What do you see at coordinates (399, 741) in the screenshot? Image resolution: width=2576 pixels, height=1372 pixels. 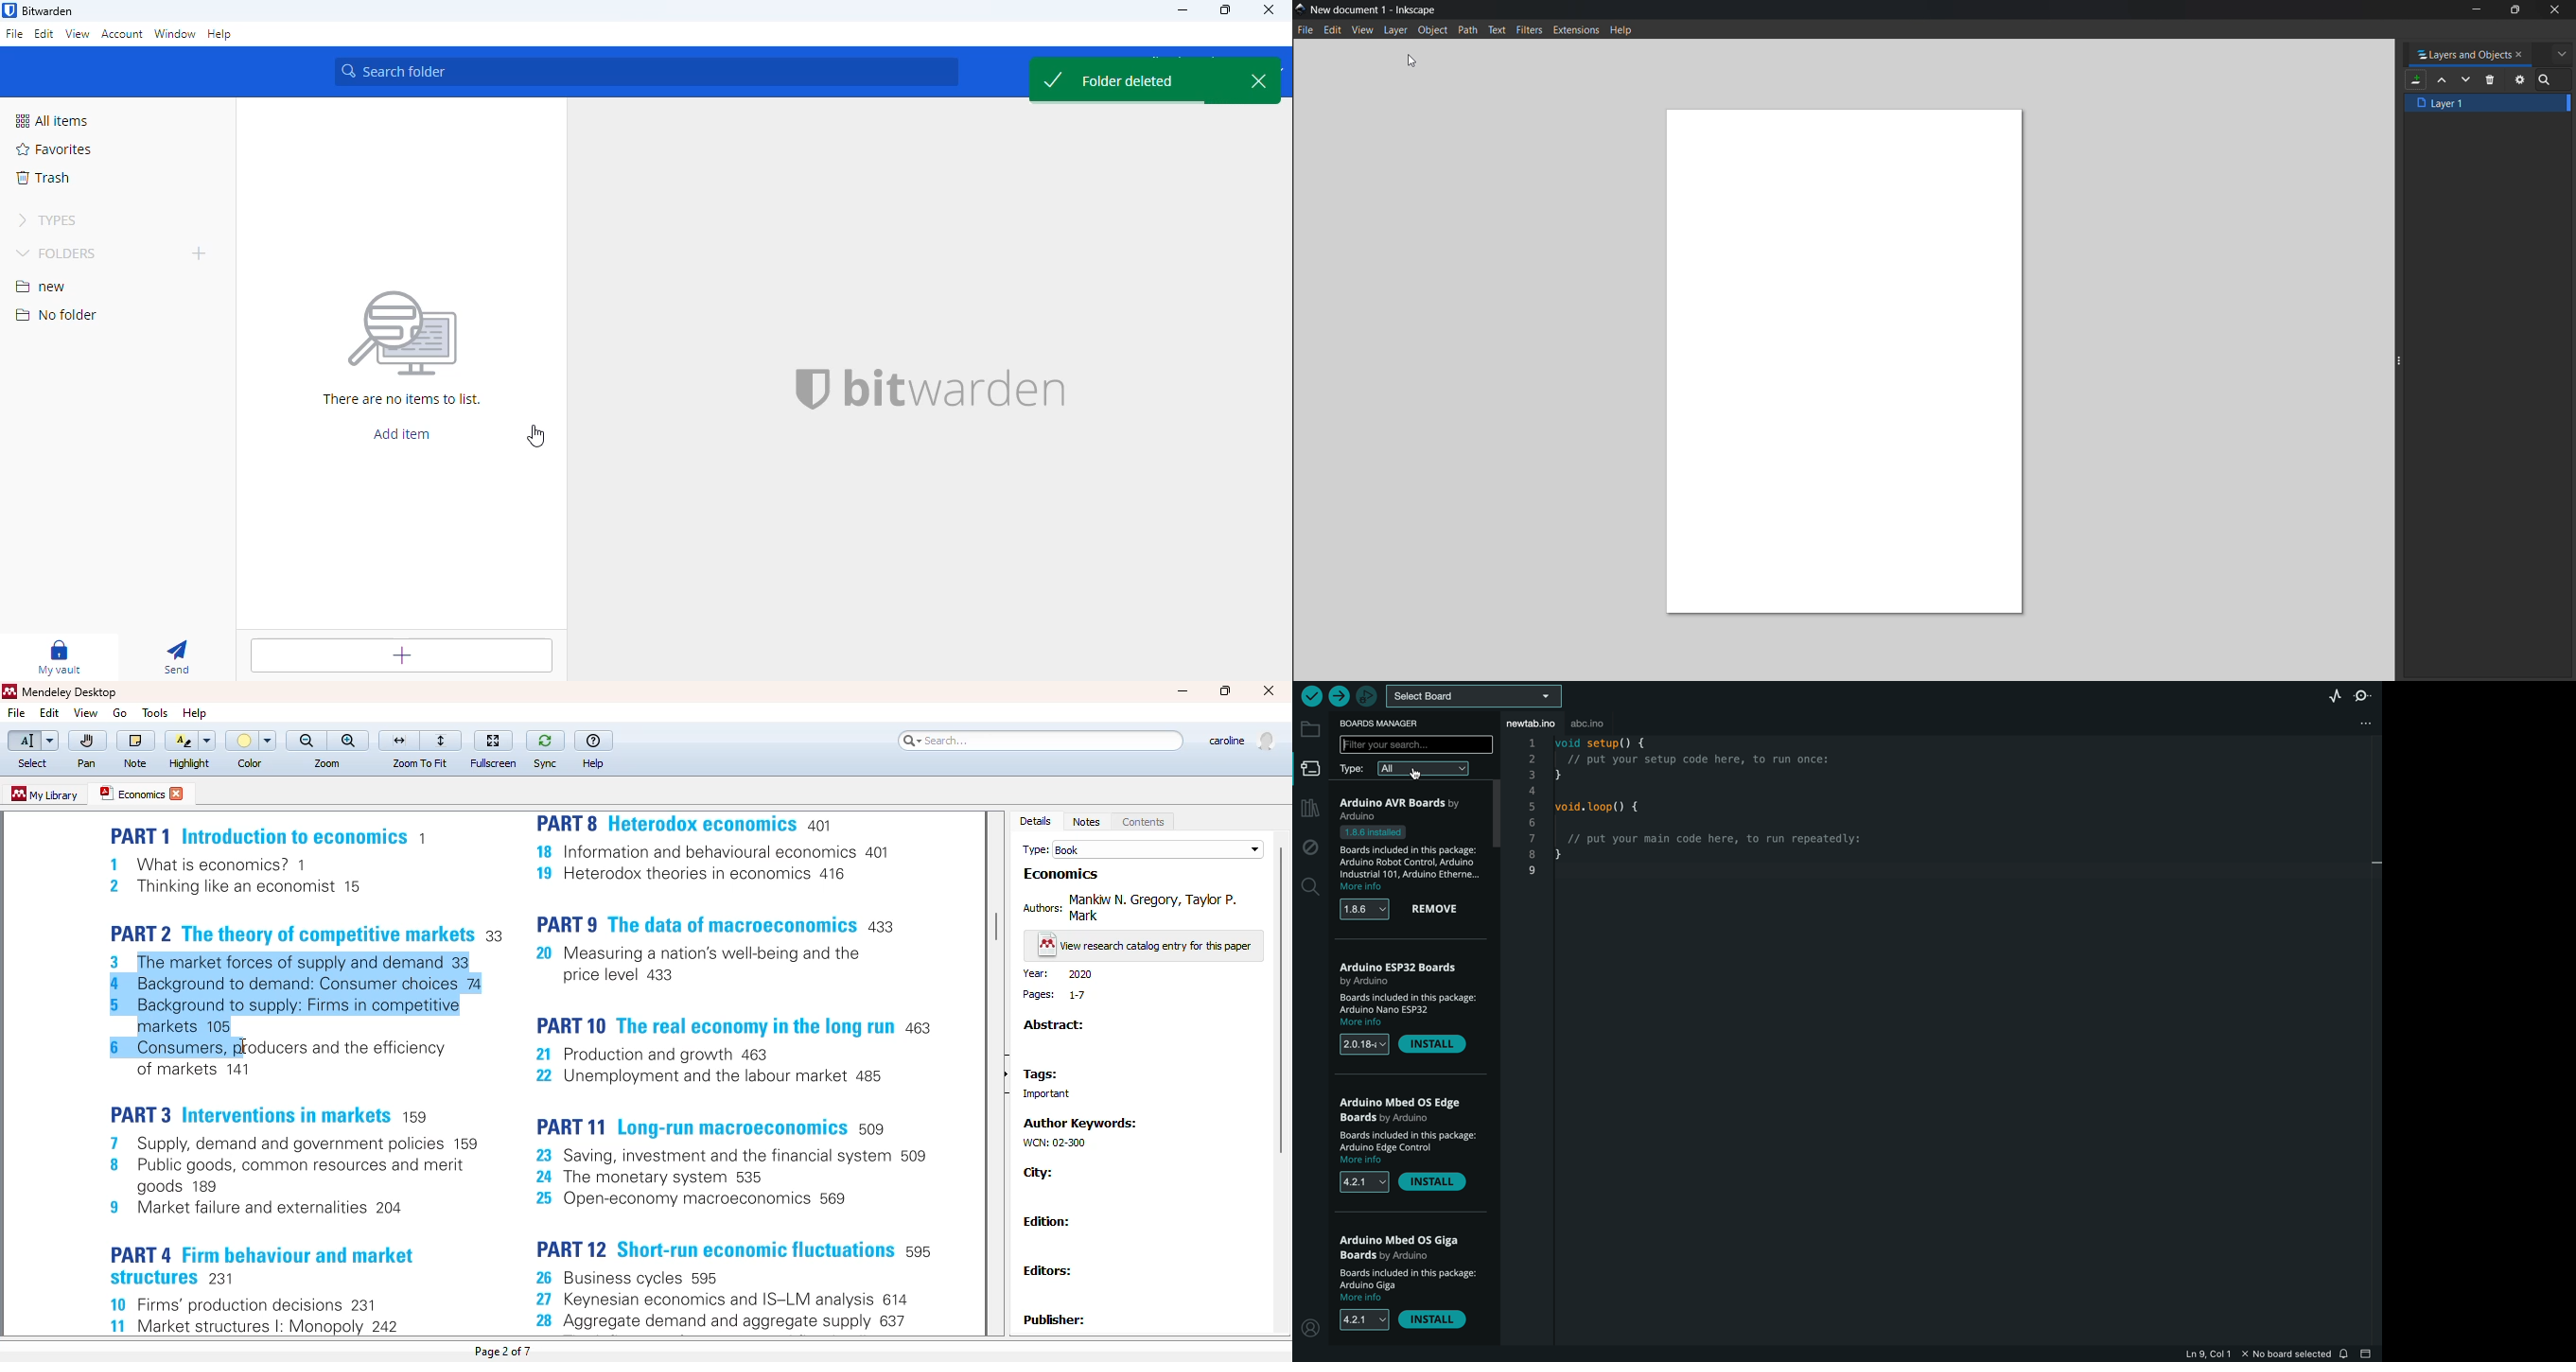 I see `fit to width` at bounding box center [399, 741].